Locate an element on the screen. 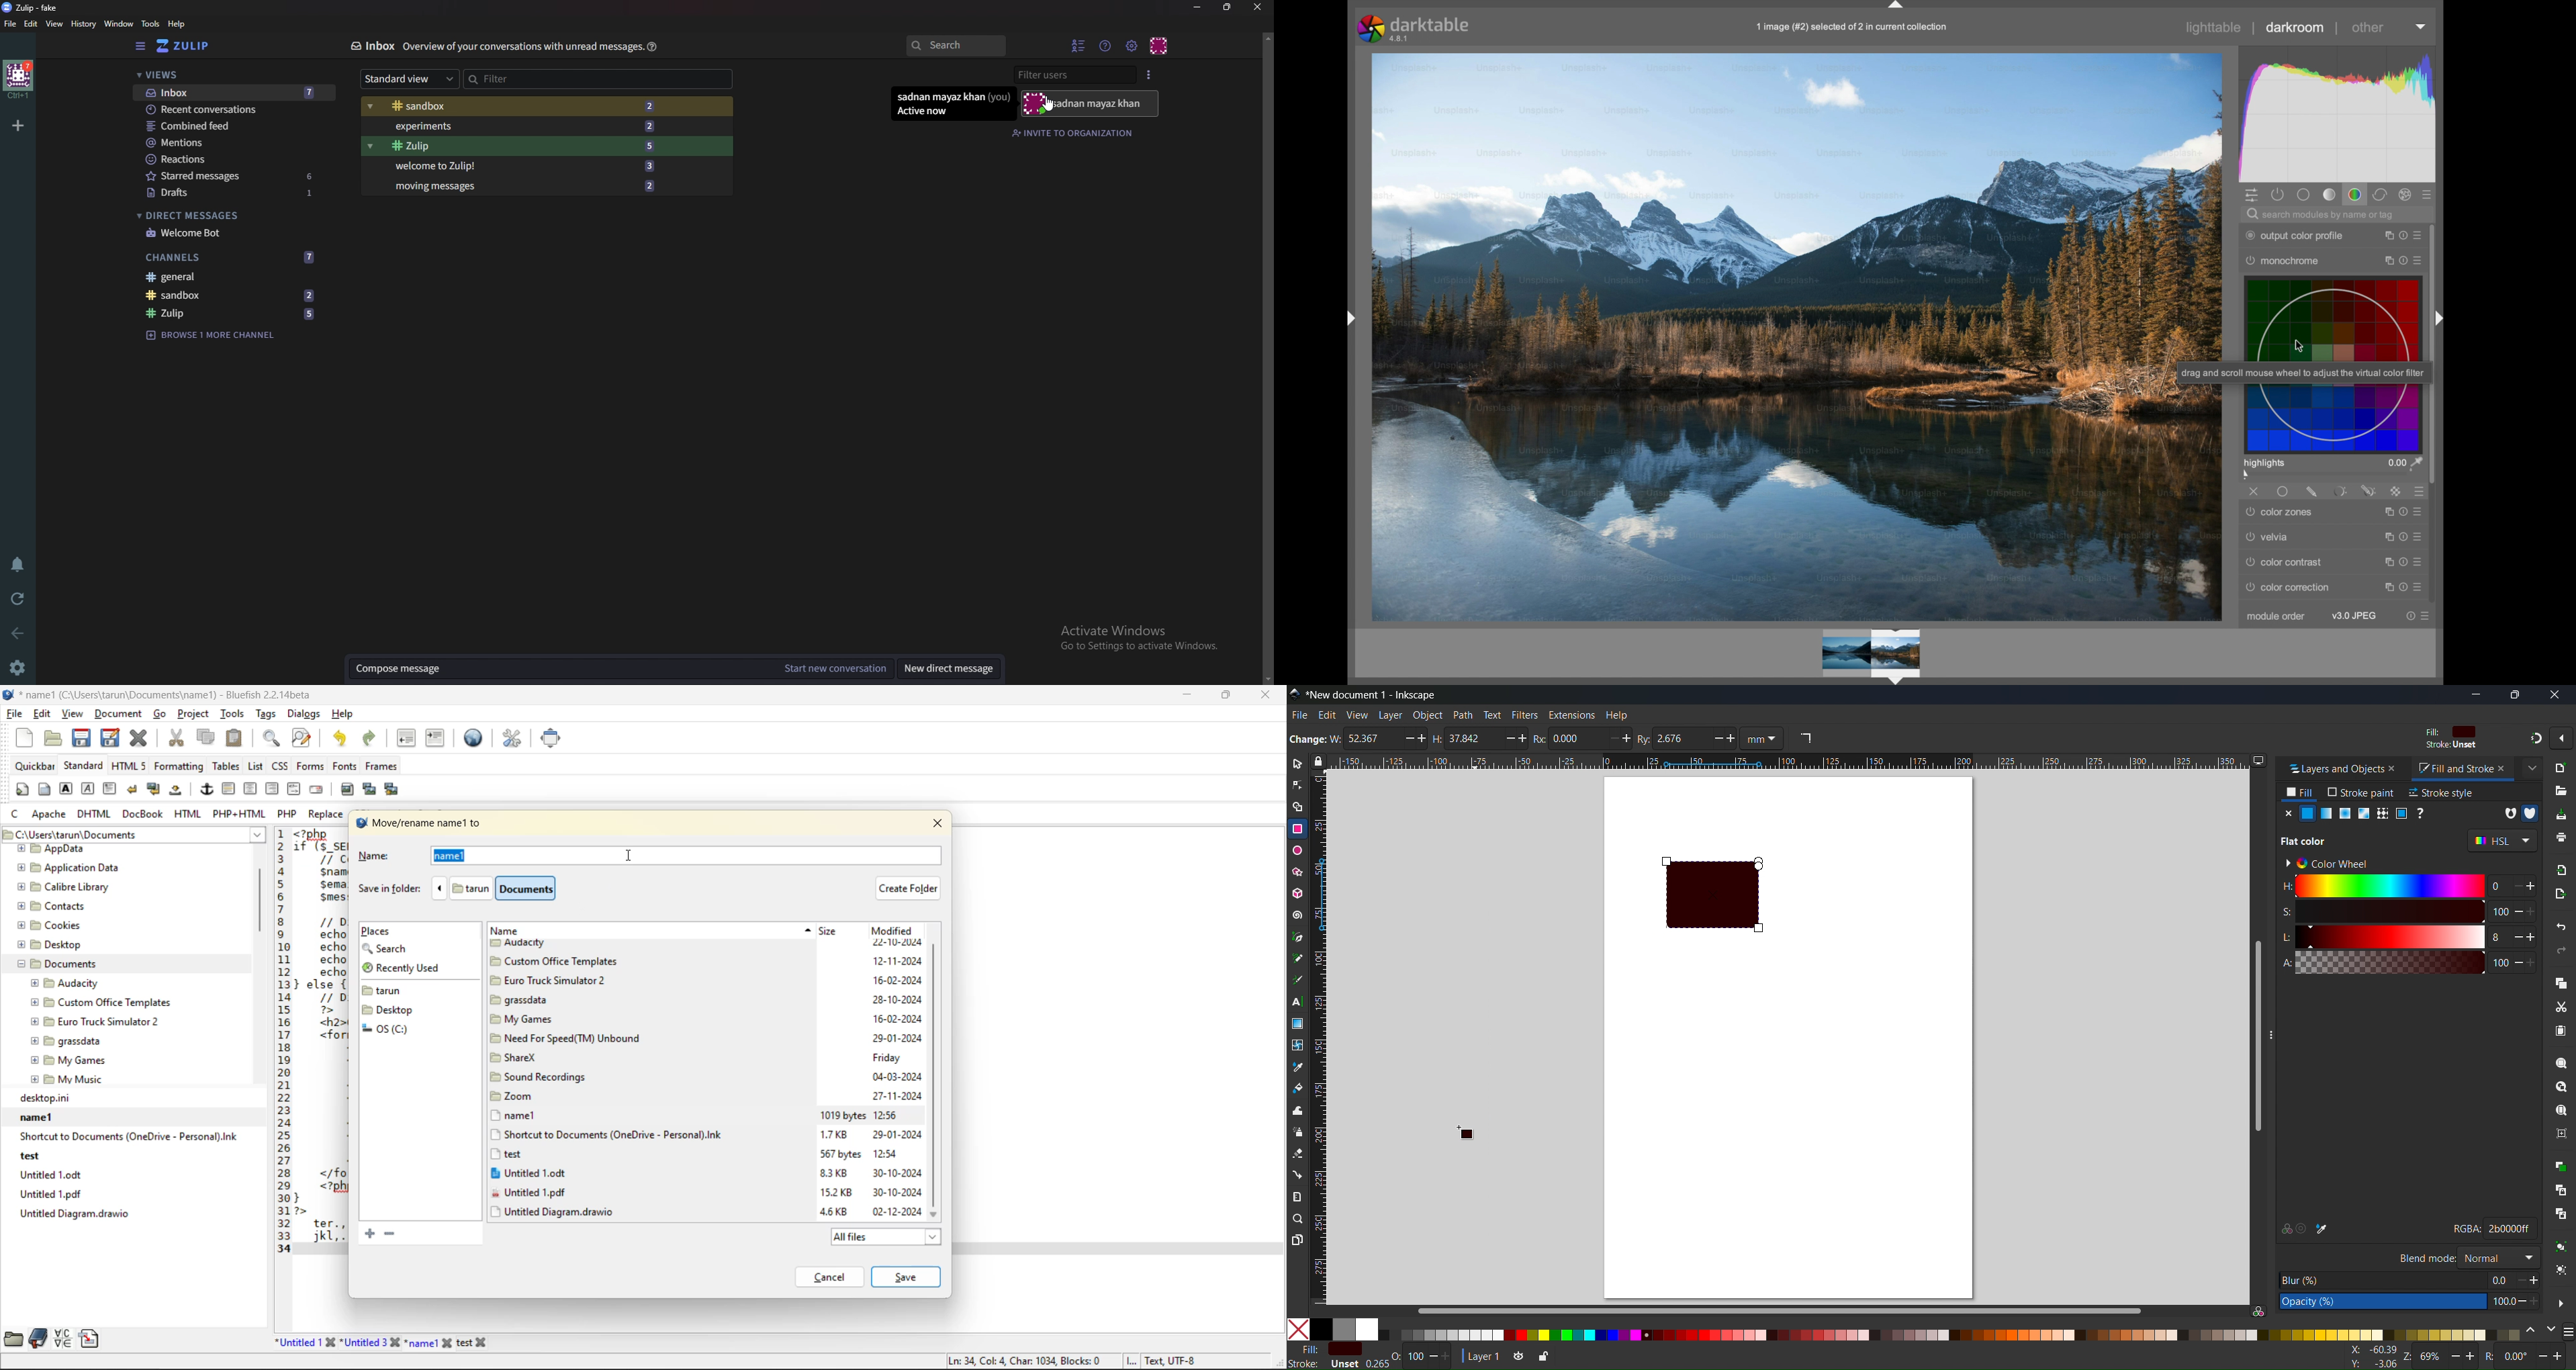 The image size is (2576, 1372). Combined feed is located at coordinates (232, 126).